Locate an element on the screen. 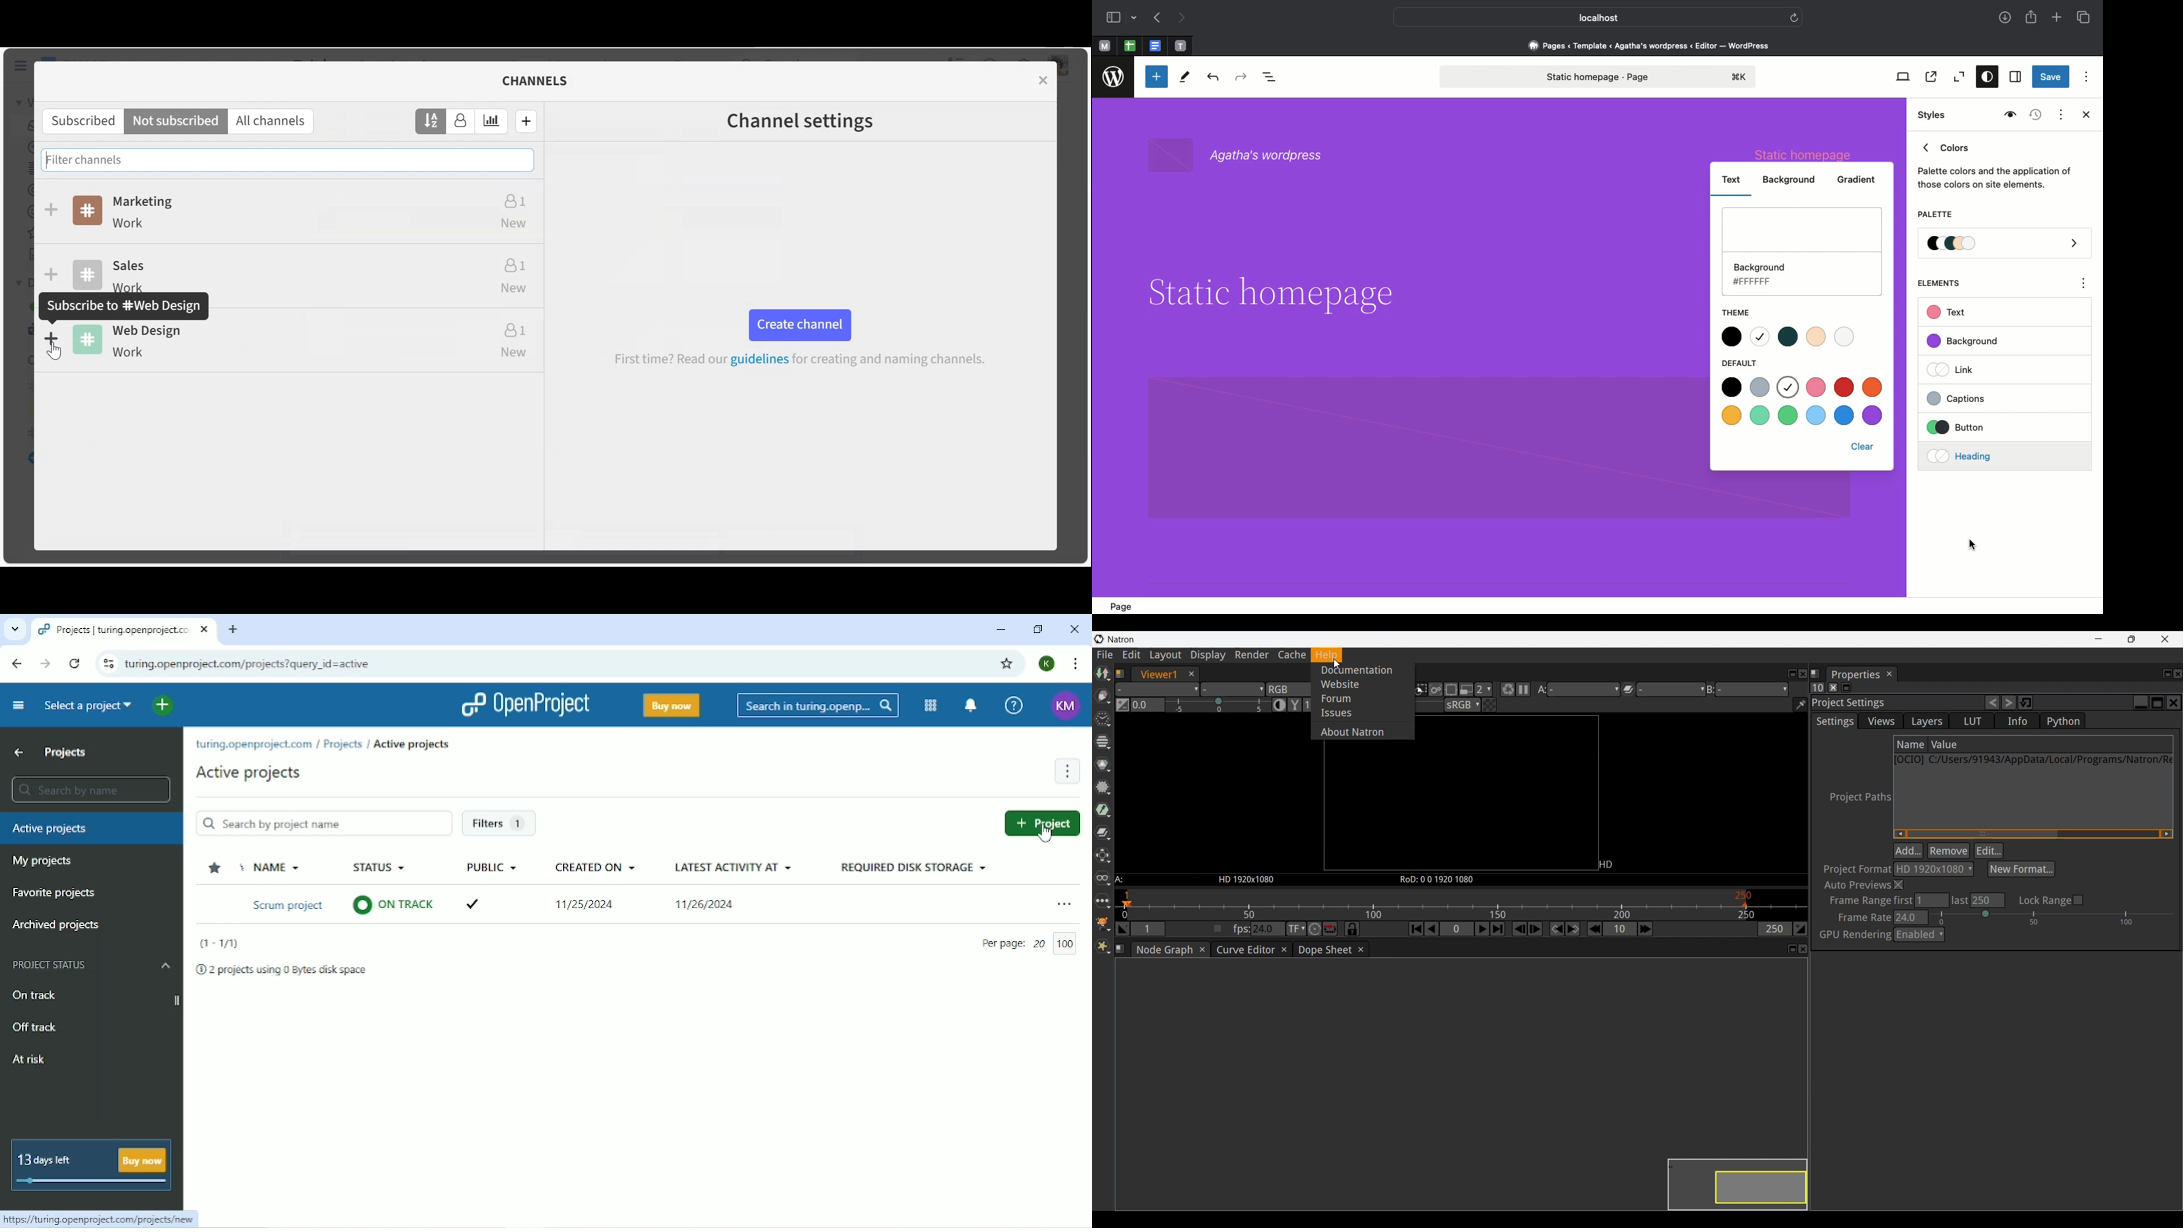 This screenshot has width=2184, height=1232. Cursor is located at coordinates (56, 355).